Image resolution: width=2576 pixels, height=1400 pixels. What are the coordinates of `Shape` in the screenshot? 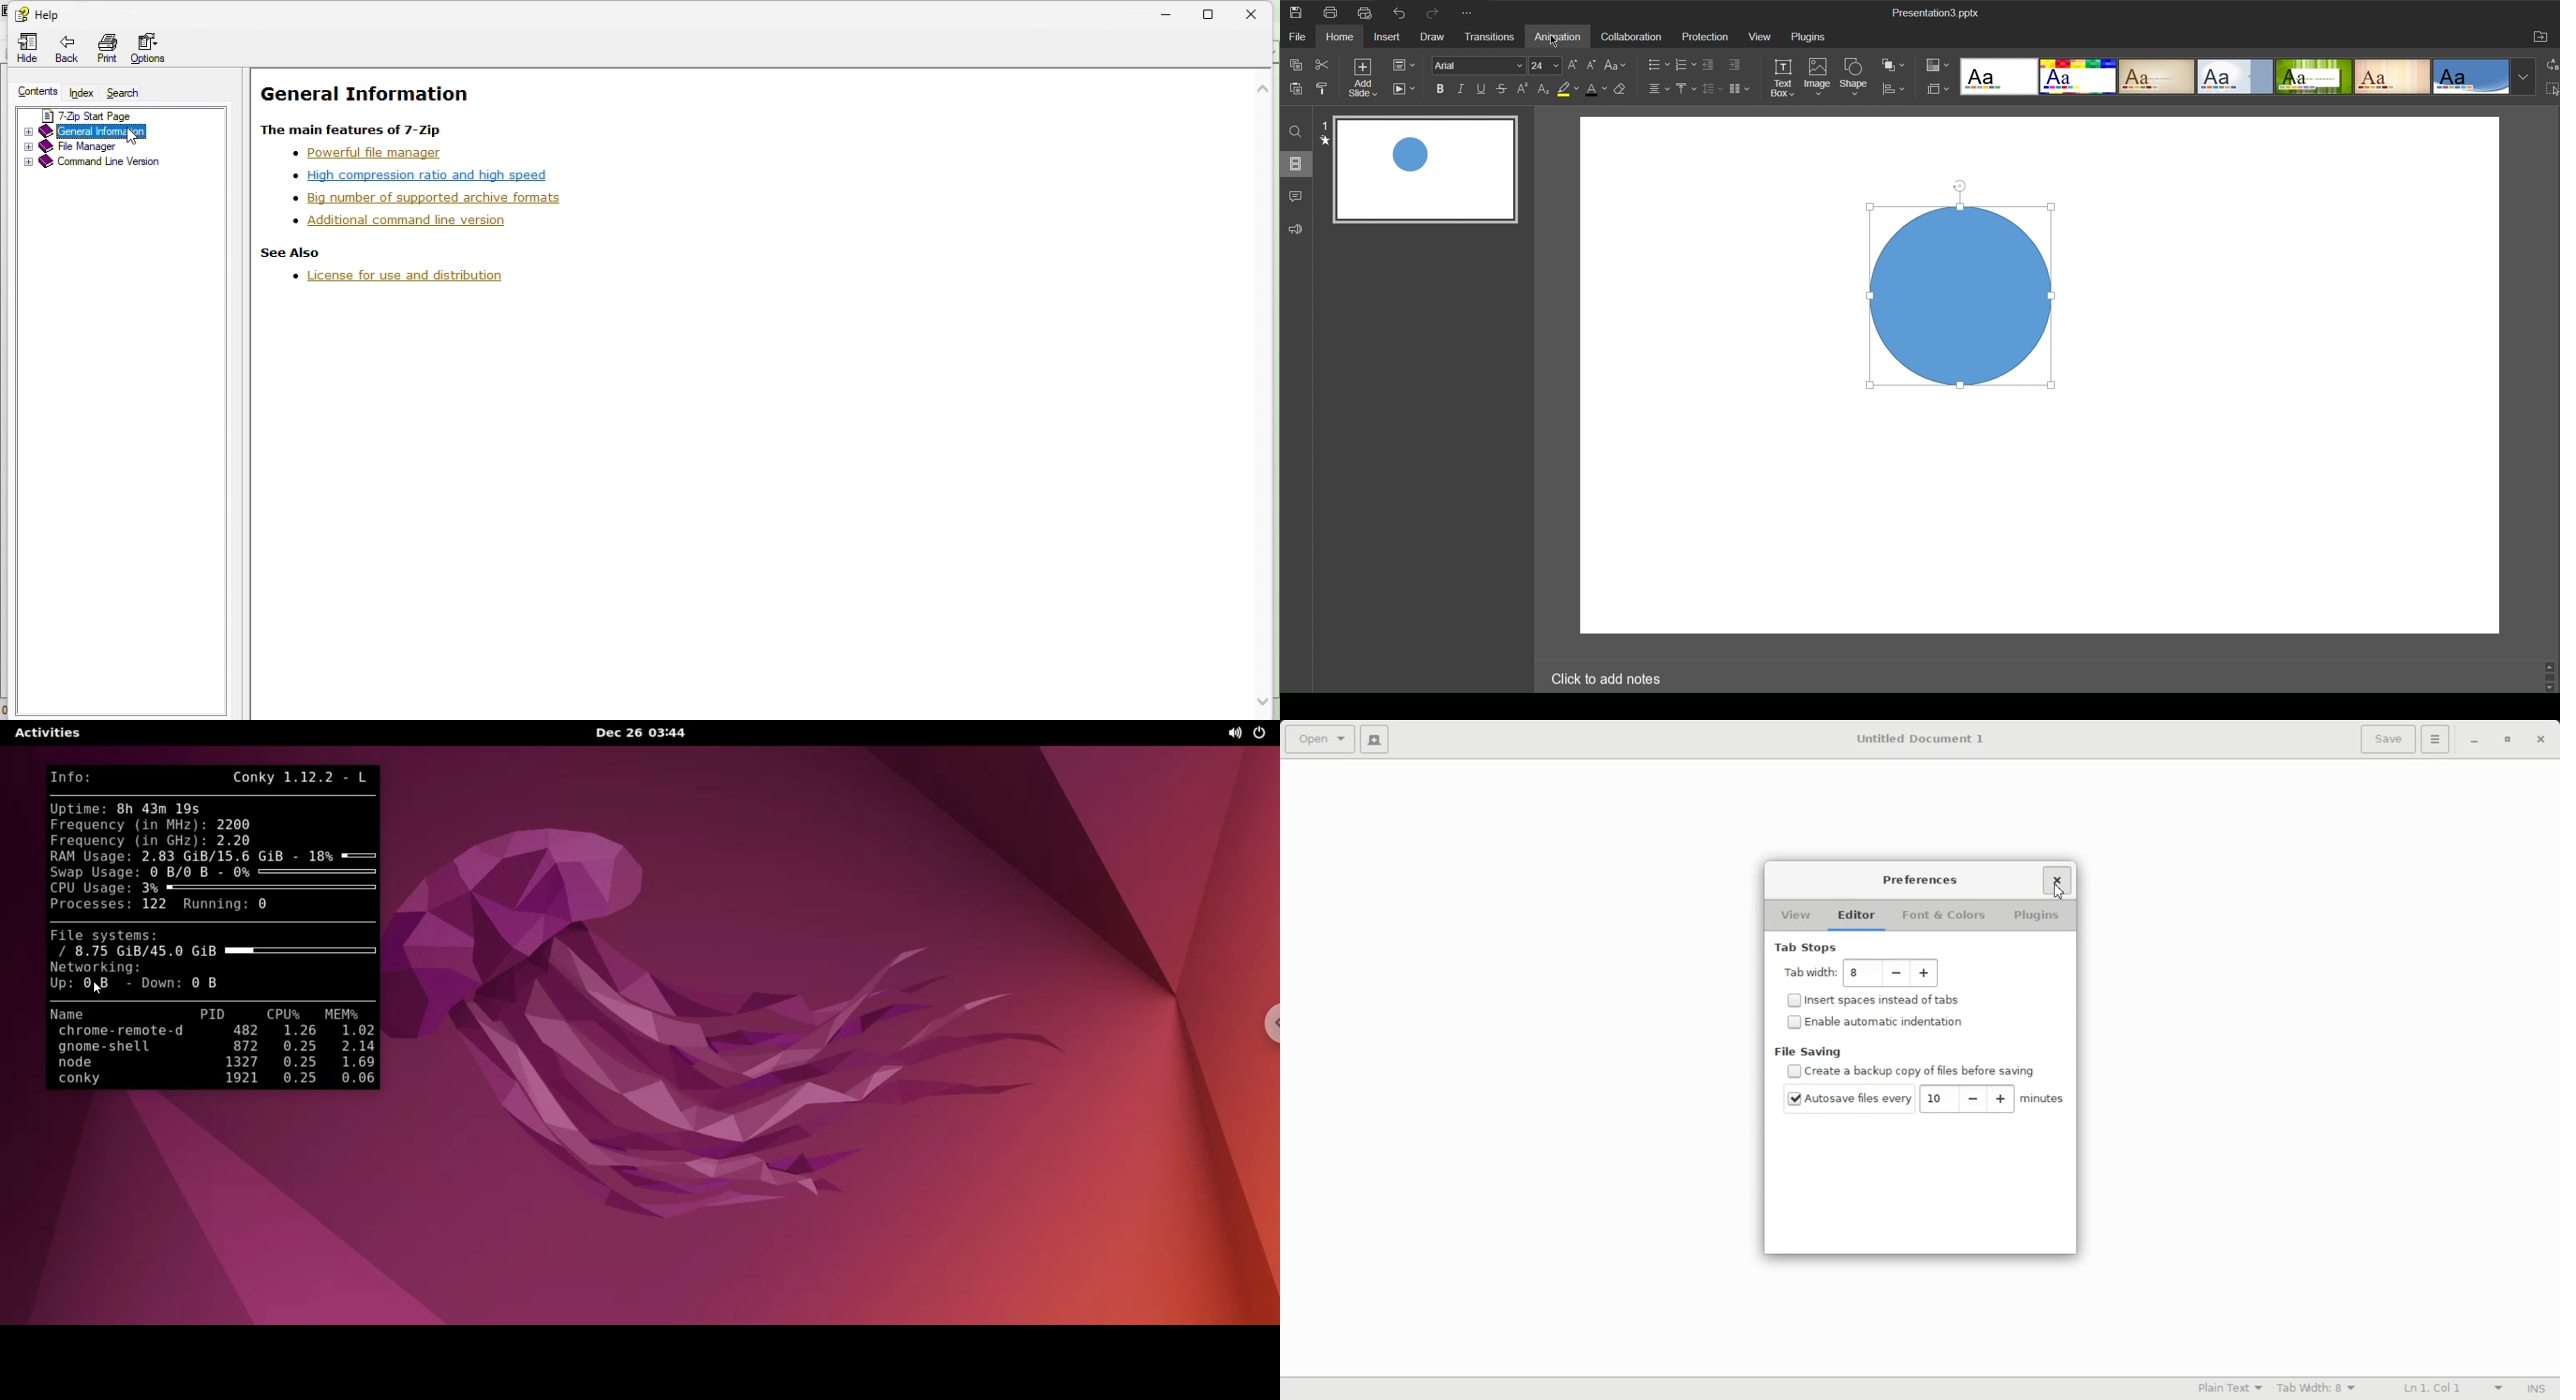 It's located at (1856, 78).